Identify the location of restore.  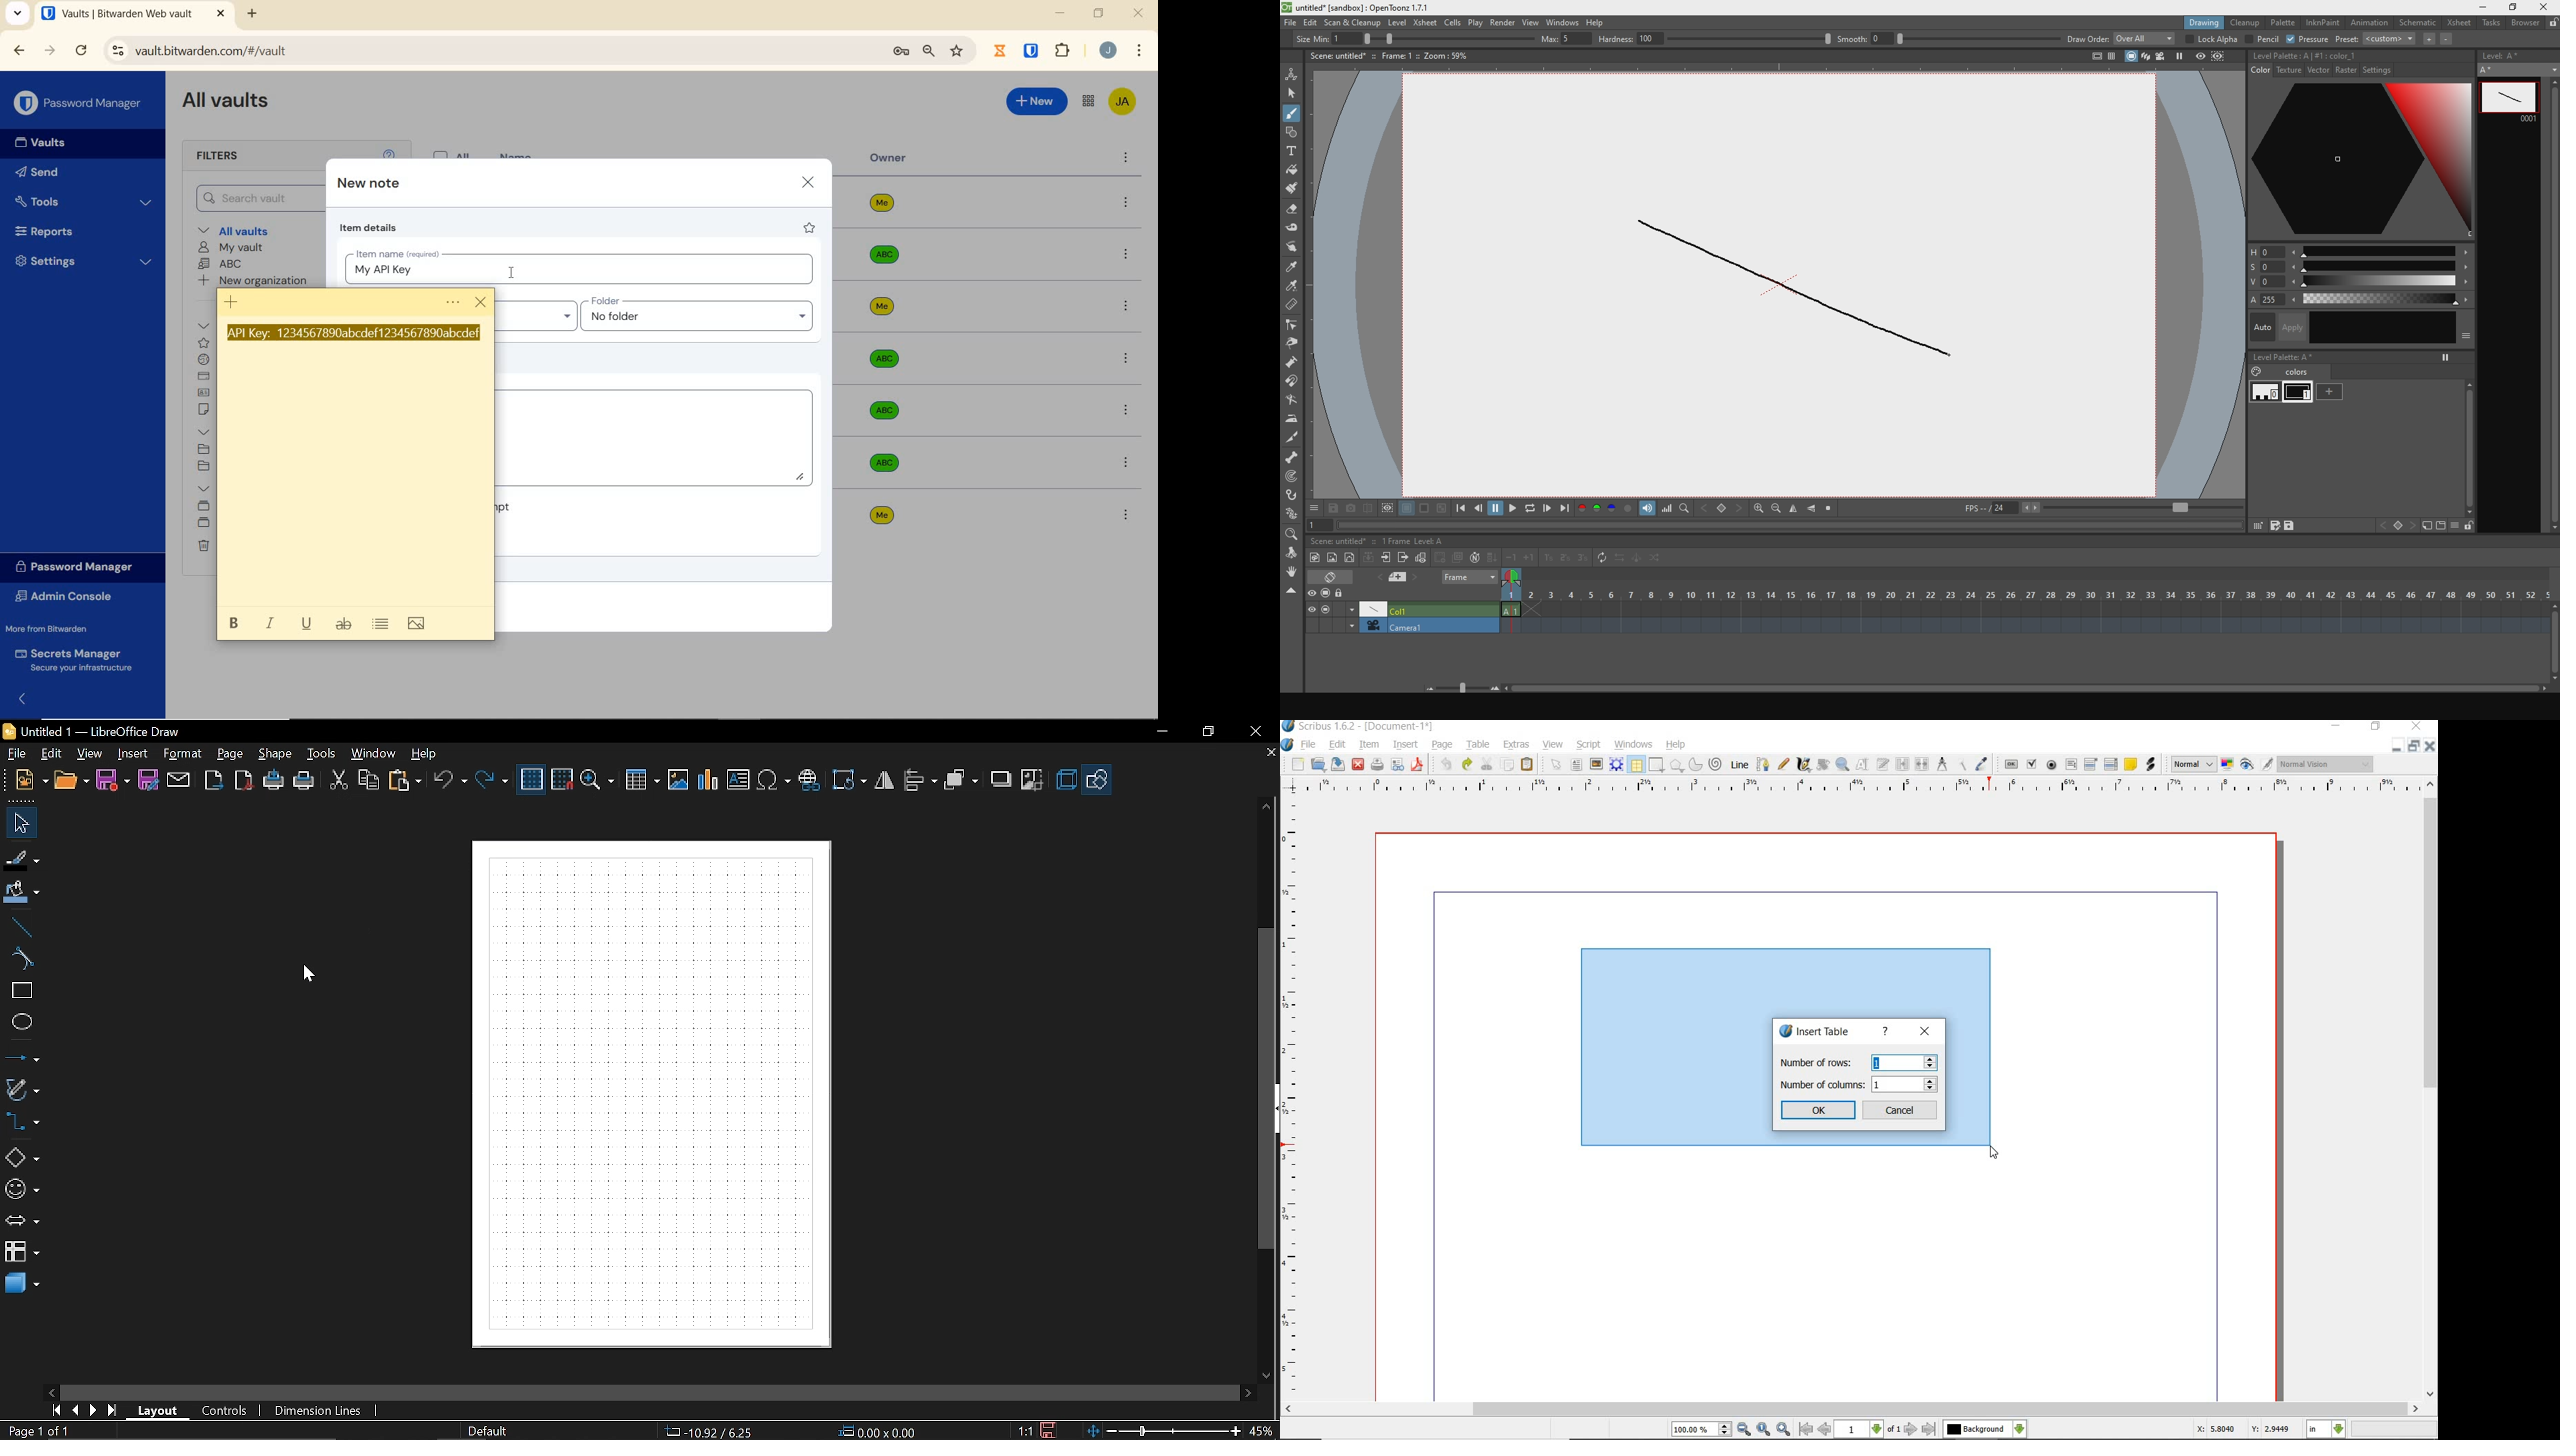
(2413, 747).